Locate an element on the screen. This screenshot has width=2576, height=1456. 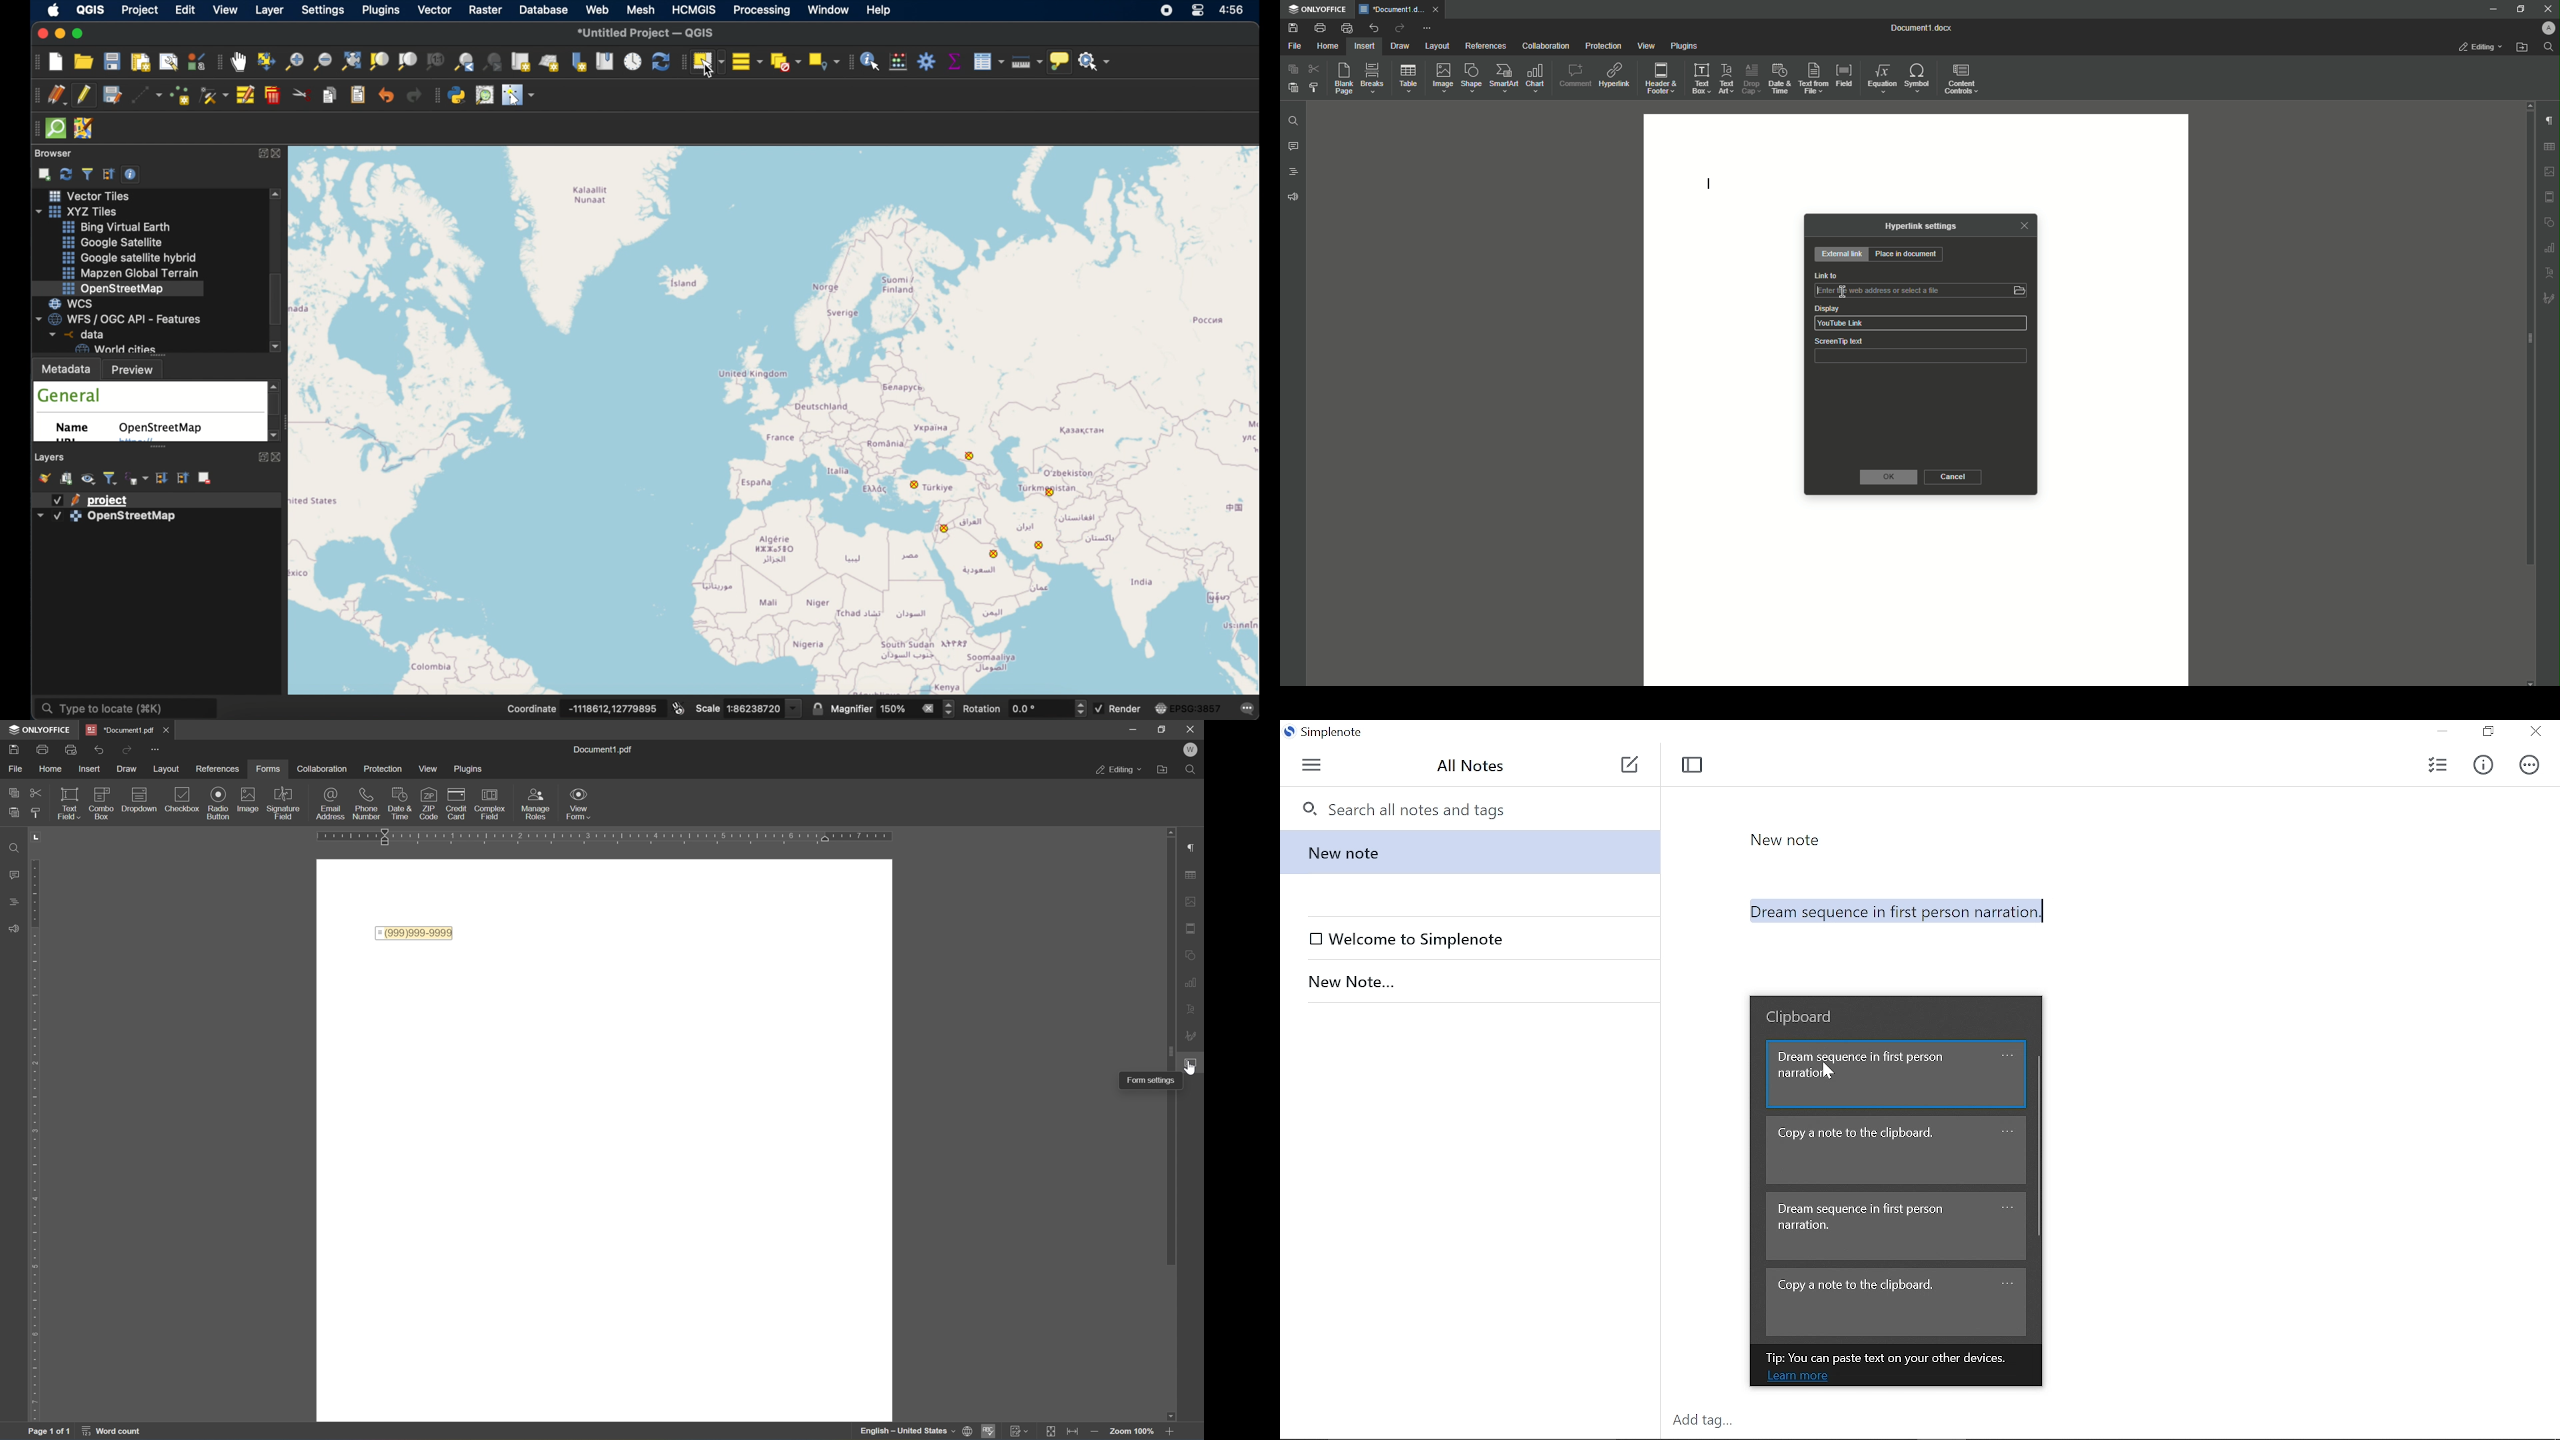
new map view is located at coordinates (521, 62).